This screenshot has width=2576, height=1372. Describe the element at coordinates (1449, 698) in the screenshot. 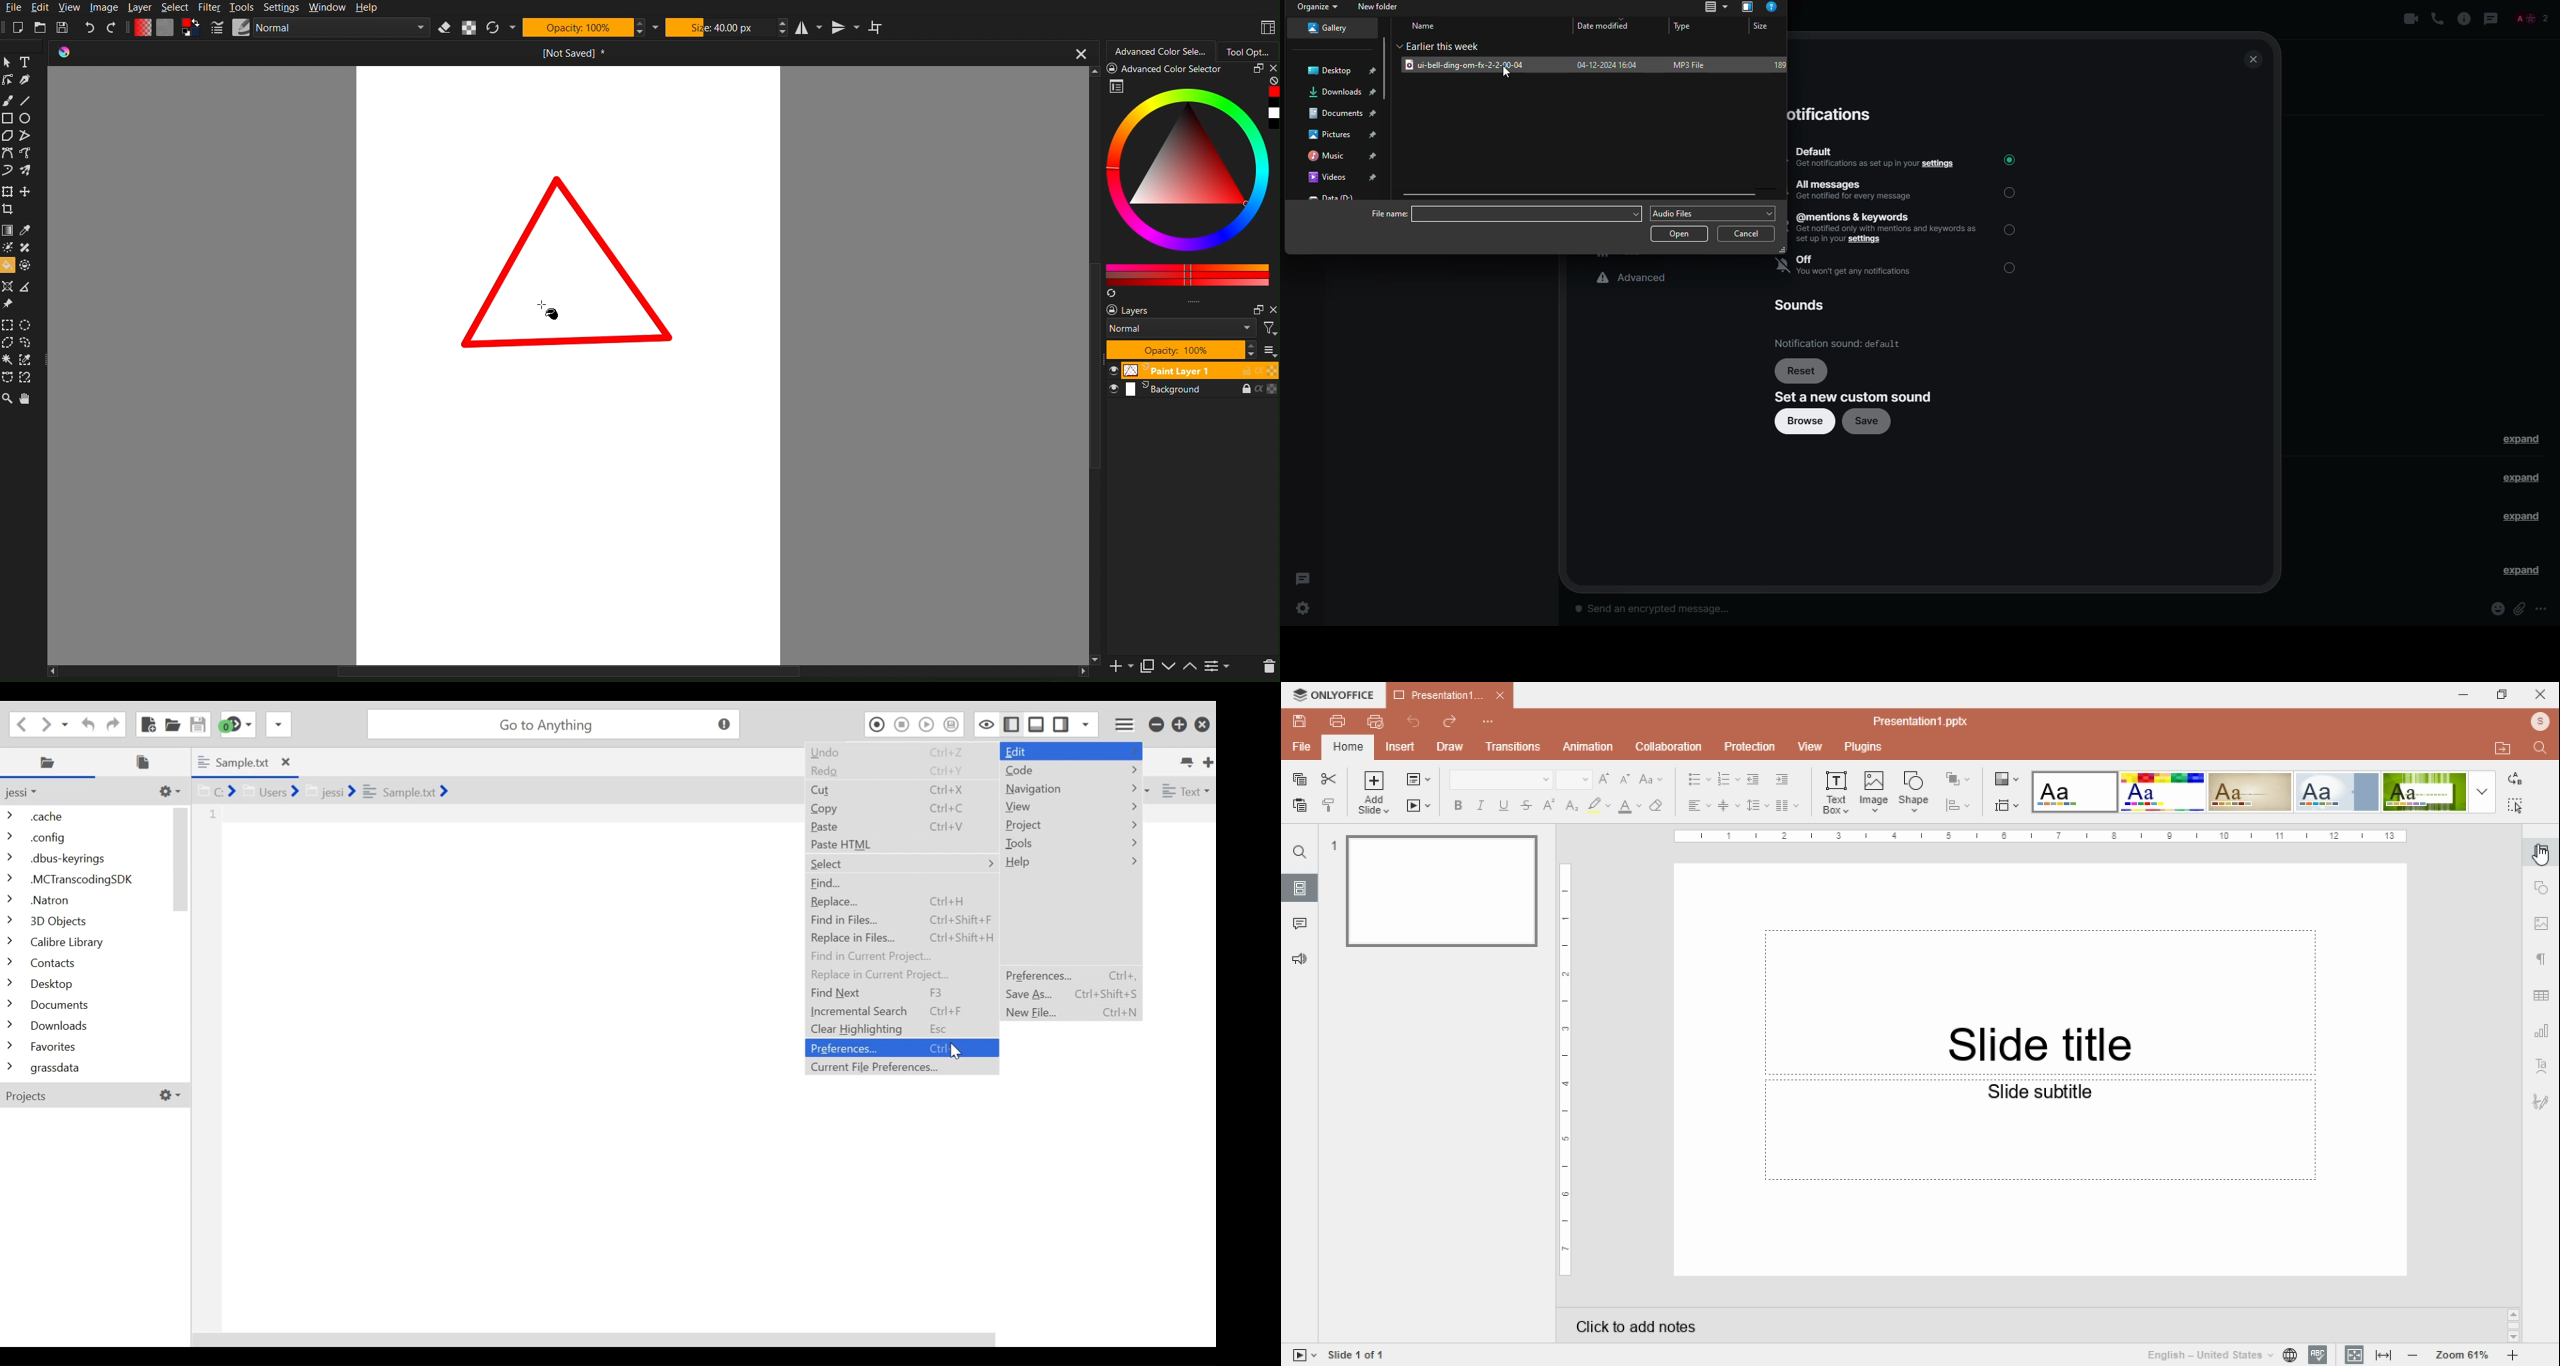

I see `presentation 1` at that location.